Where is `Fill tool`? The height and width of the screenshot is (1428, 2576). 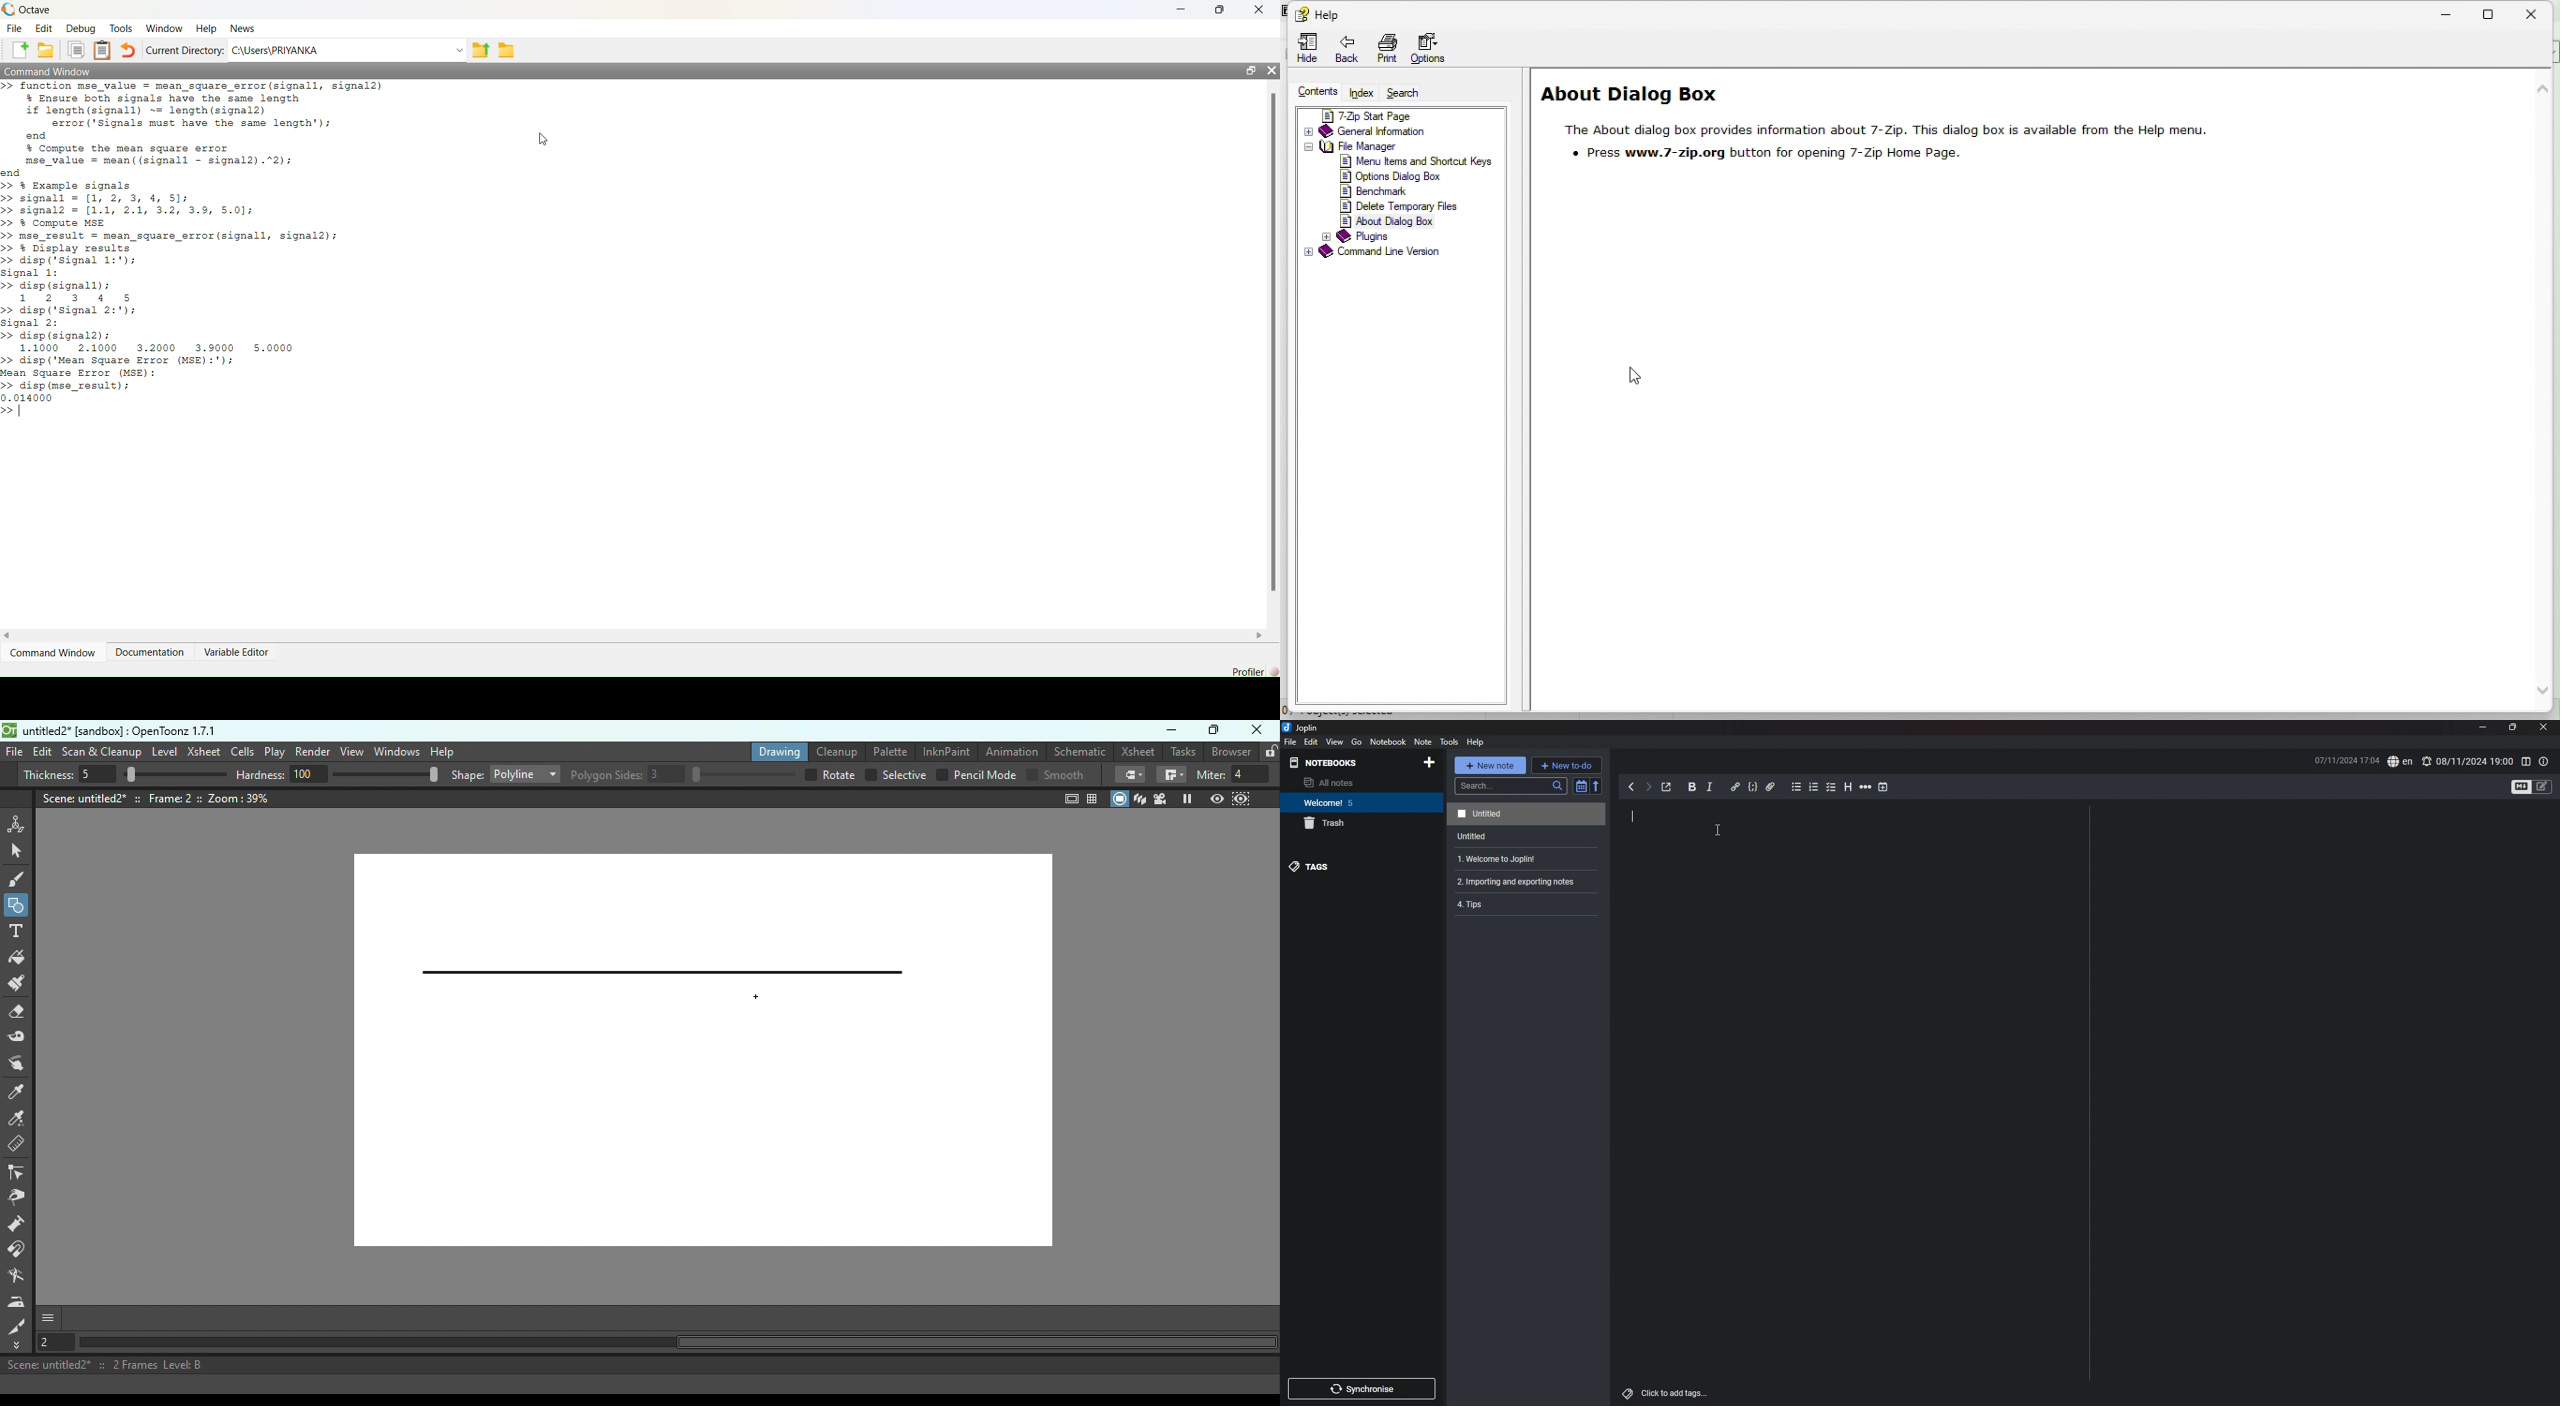 Fill tool is located at coordinates (21, 958).